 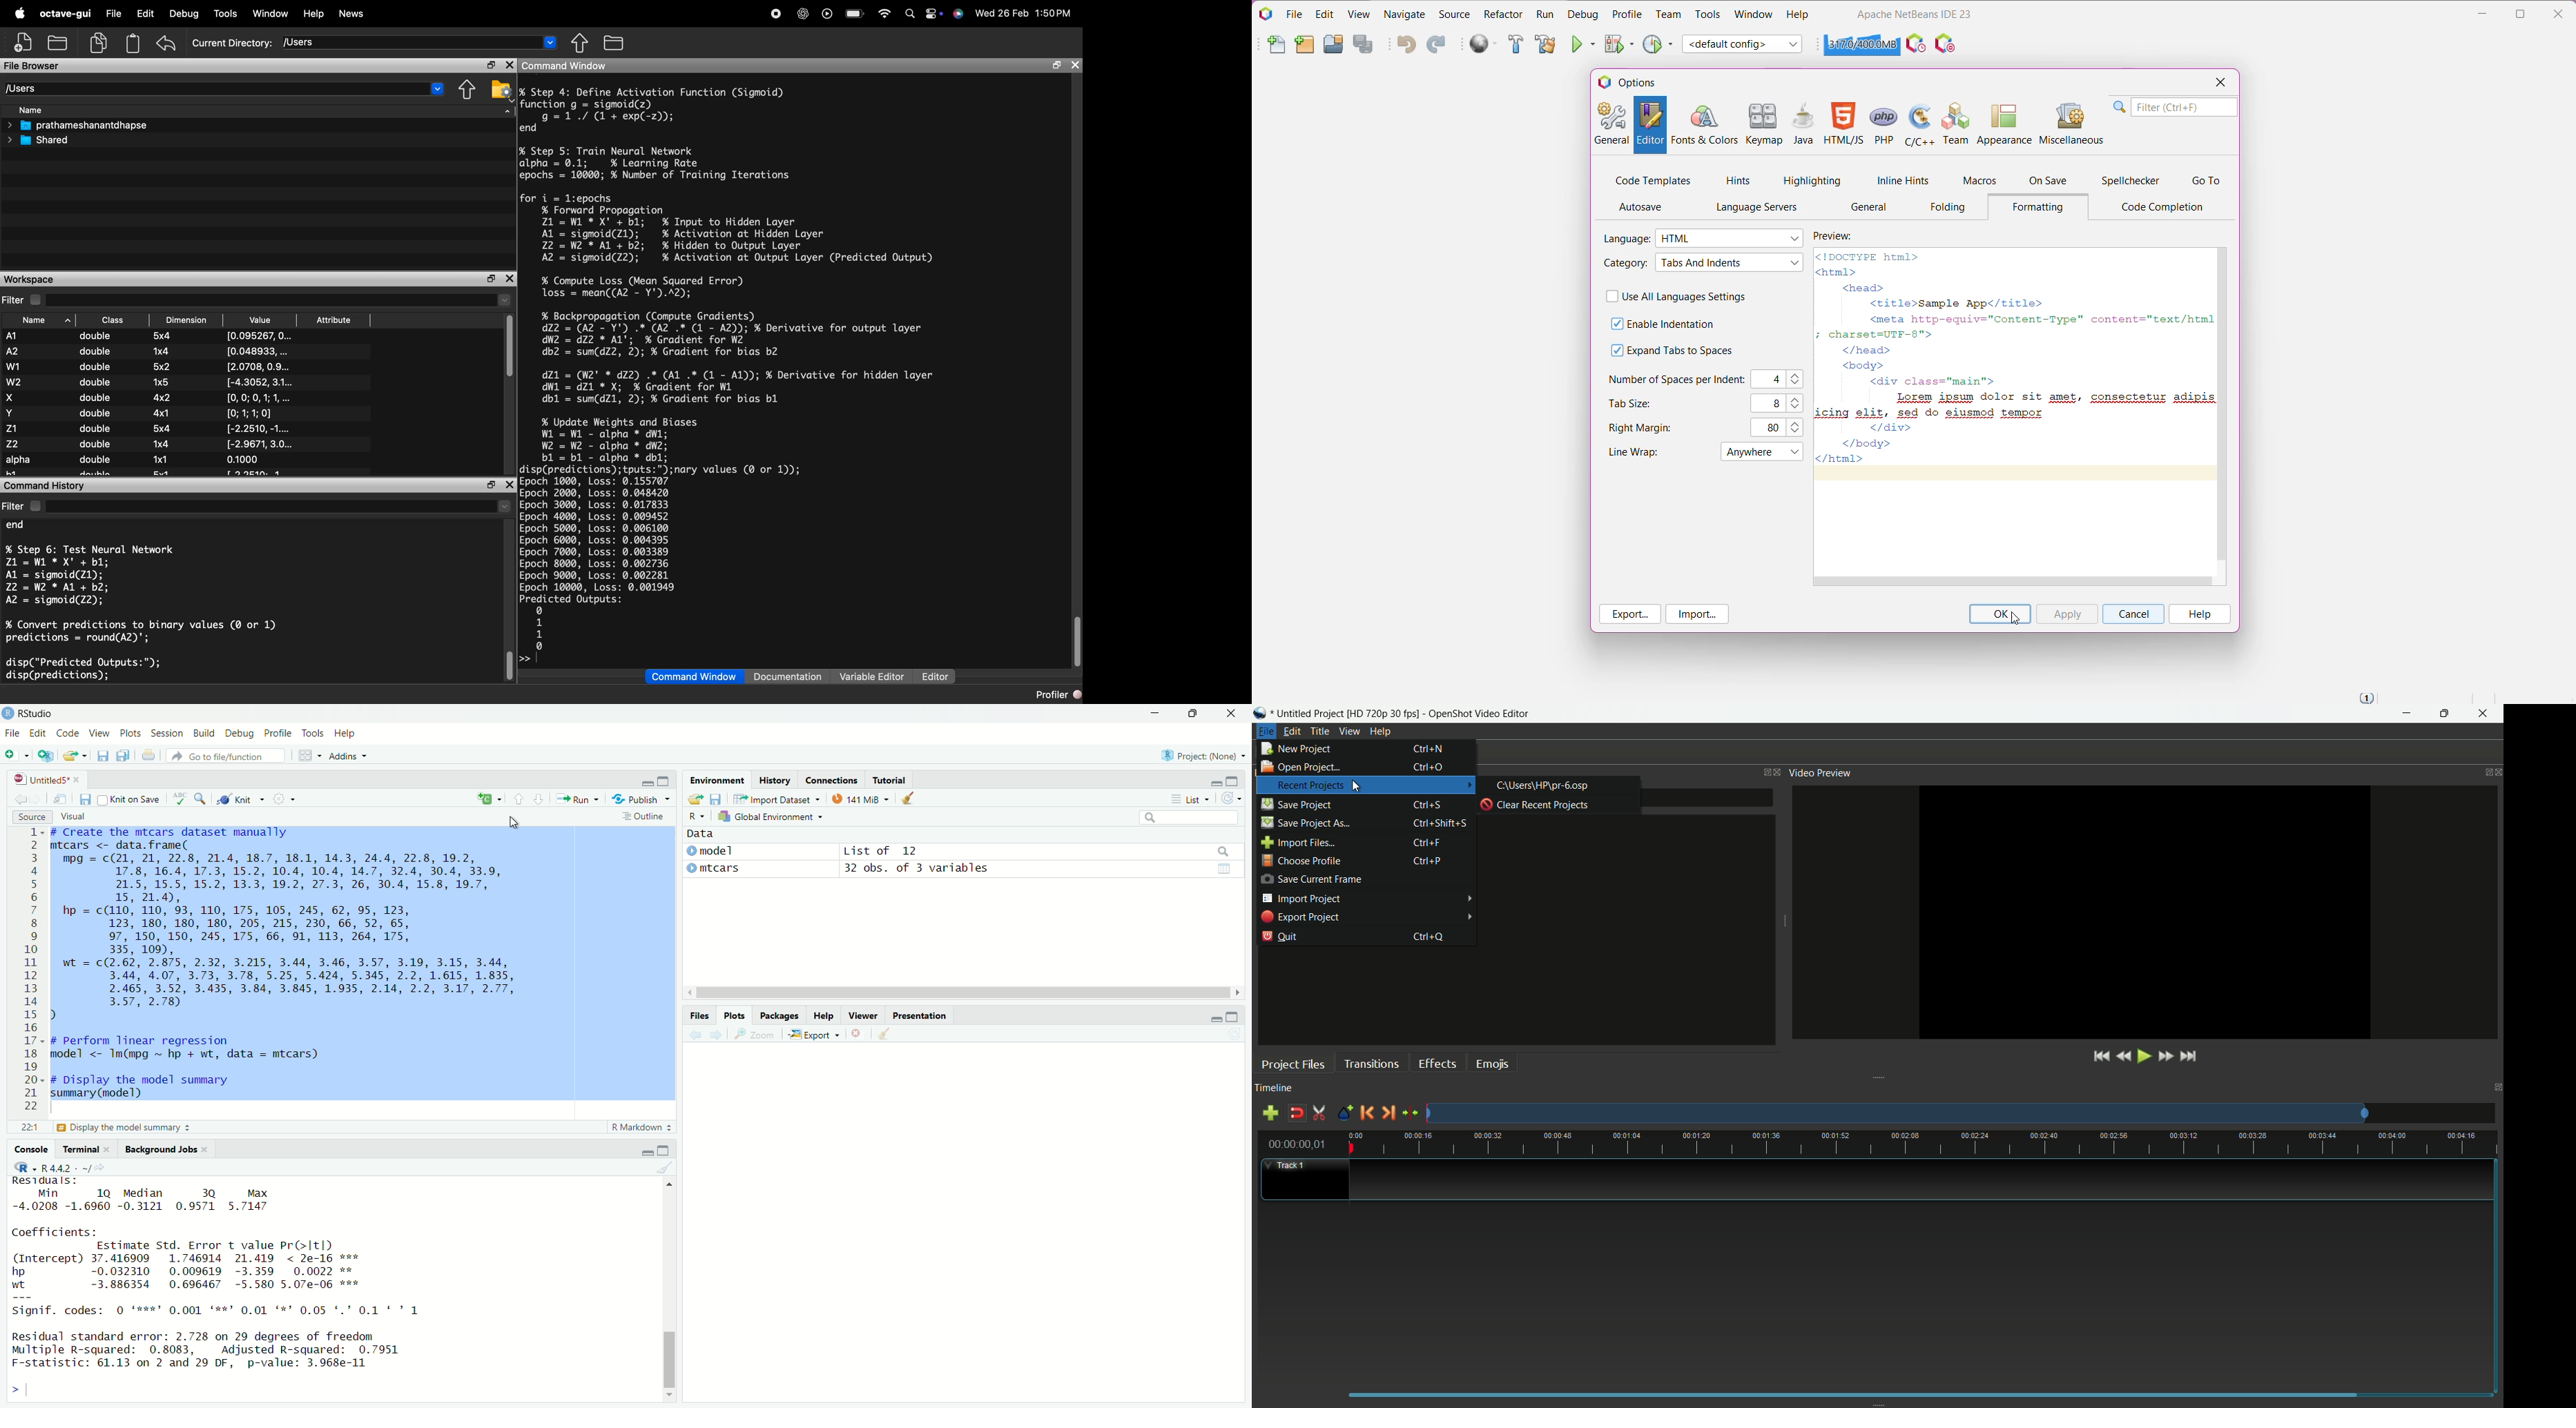 What do you see at coordinates (873, 676) in the screenshot?
I see `Variable Editor` at bounding box center [873, 676].